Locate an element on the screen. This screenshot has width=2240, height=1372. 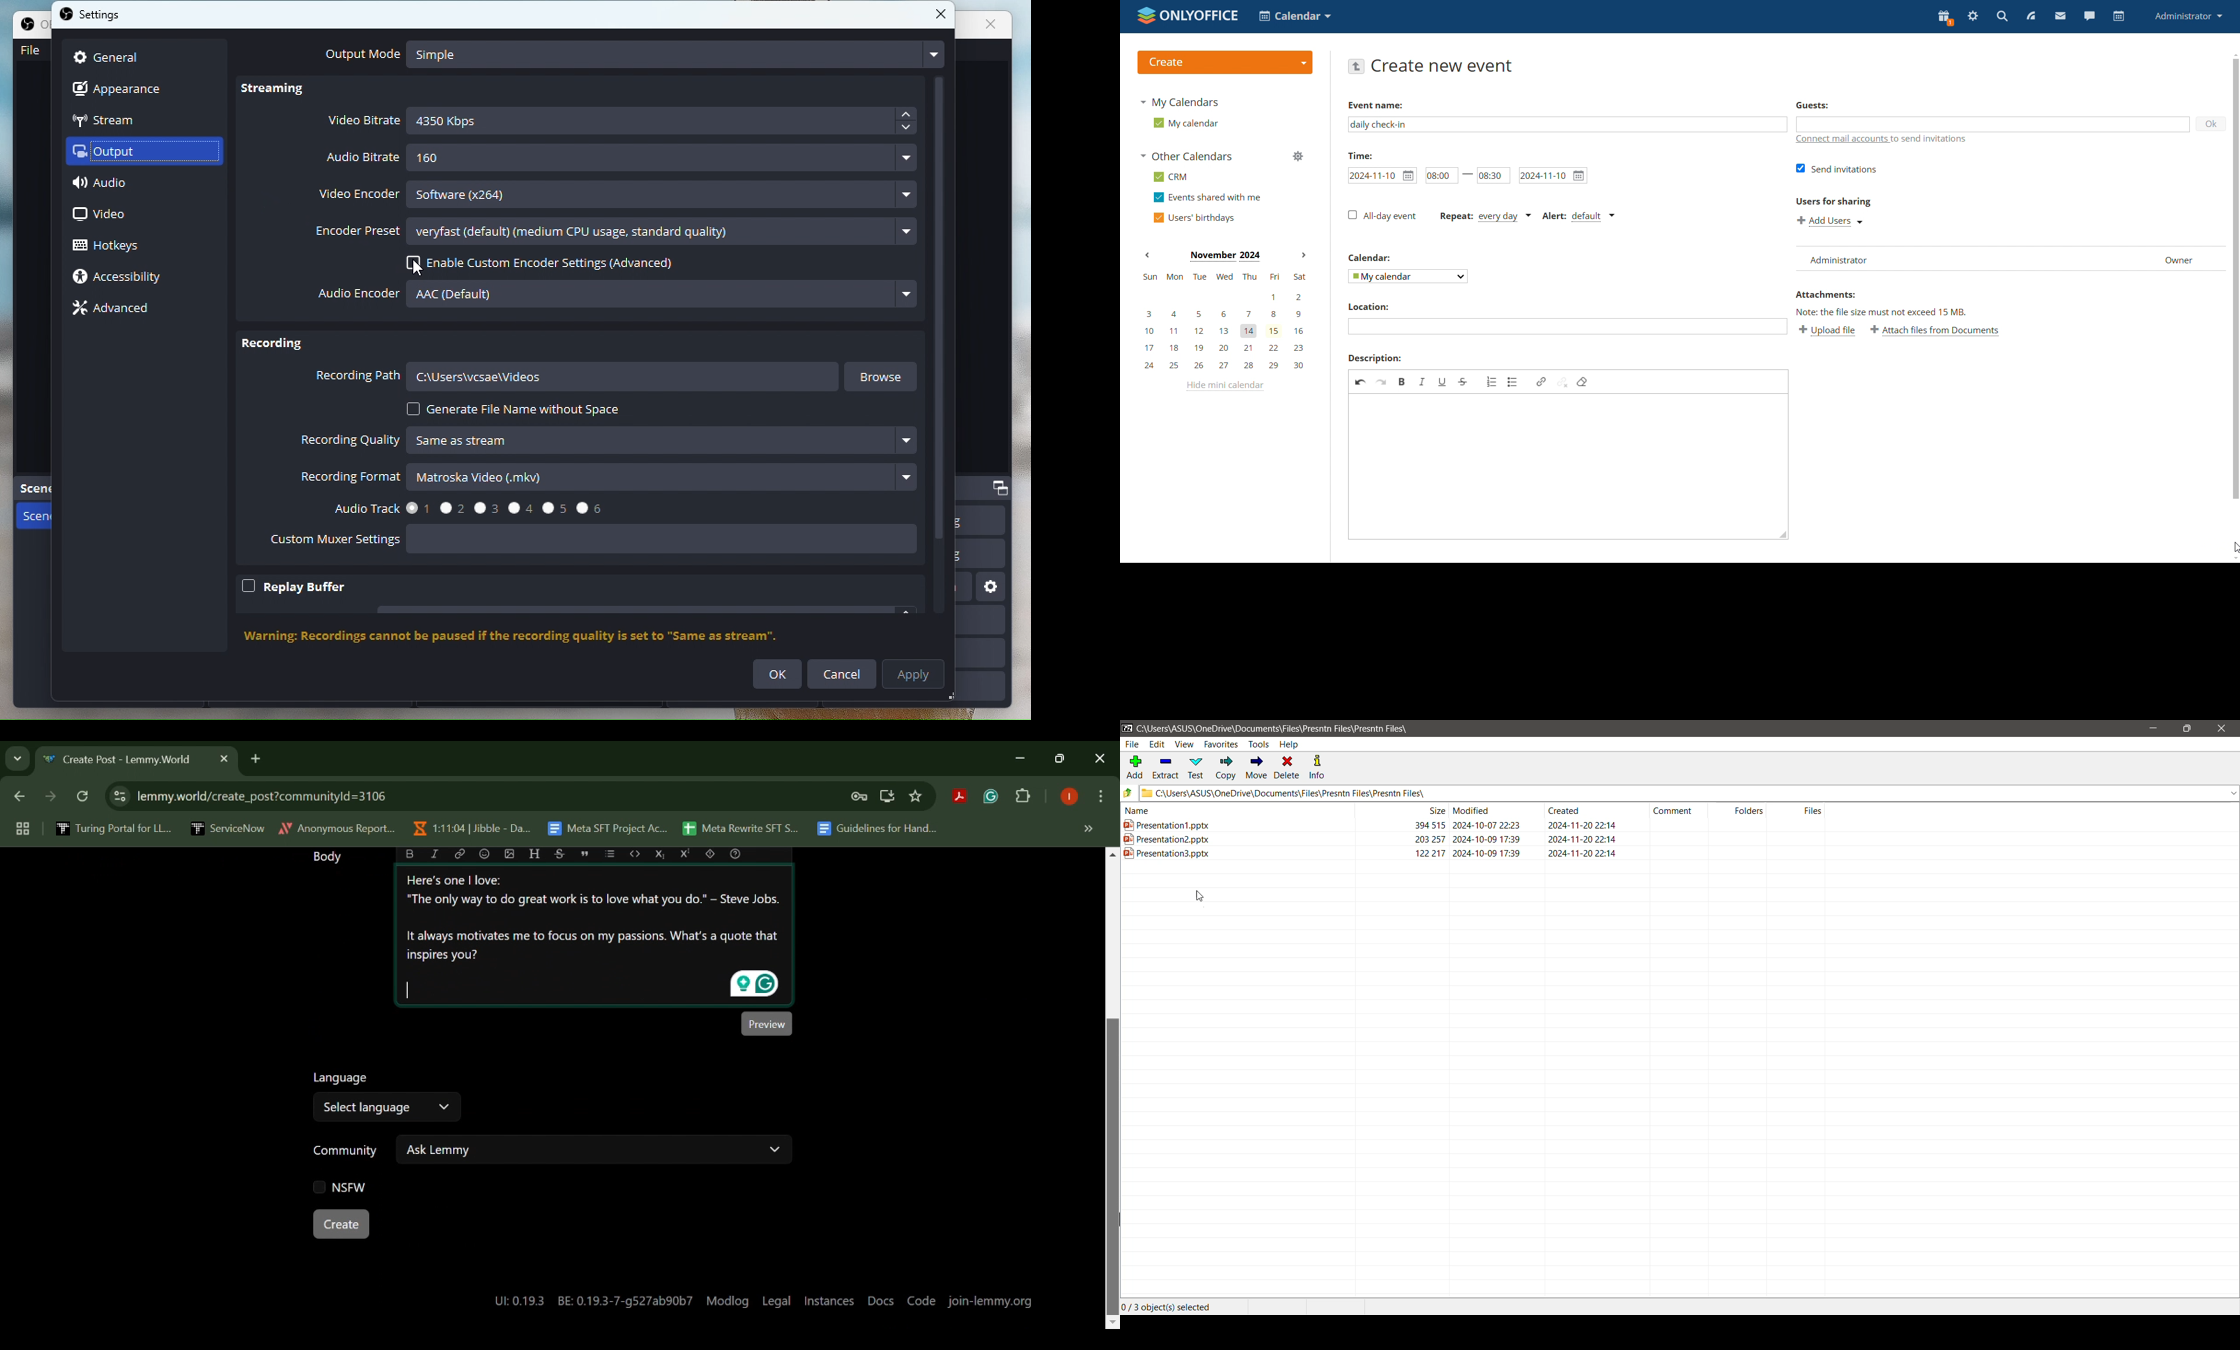
Streaming is located at coordinates (284, 92).